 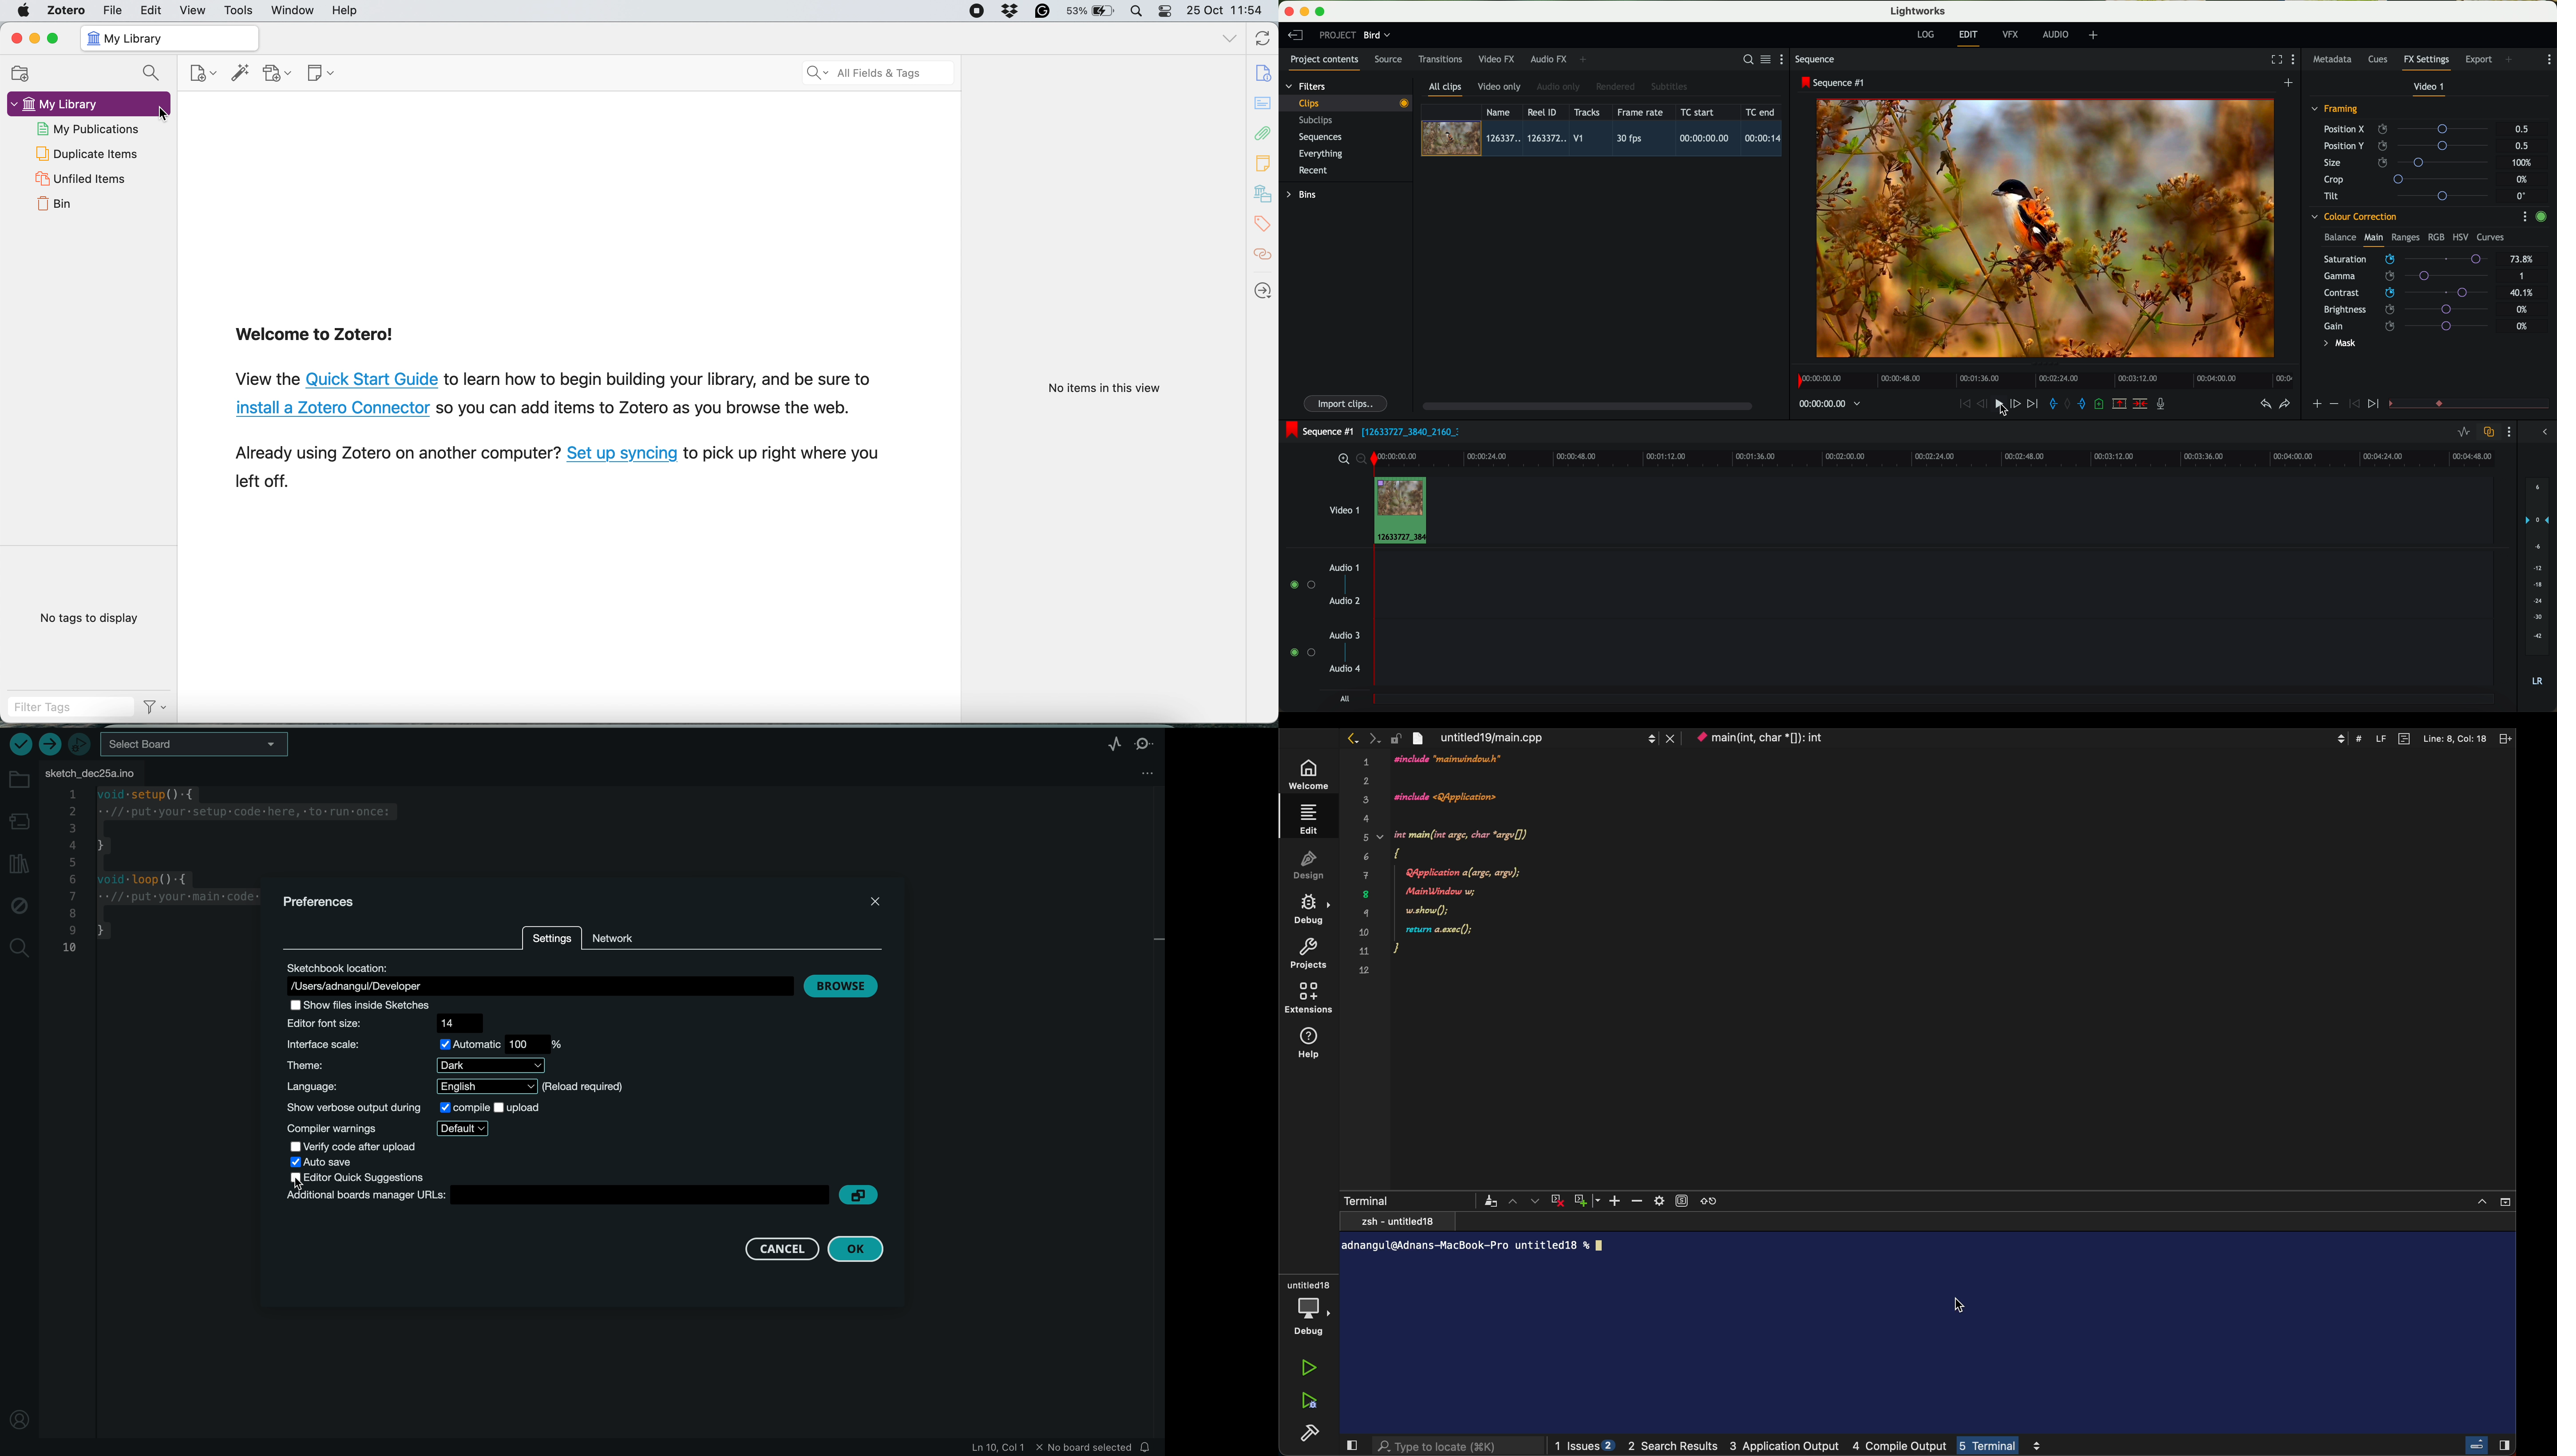 I want to click on tracks, so click(x=1585, y=113).